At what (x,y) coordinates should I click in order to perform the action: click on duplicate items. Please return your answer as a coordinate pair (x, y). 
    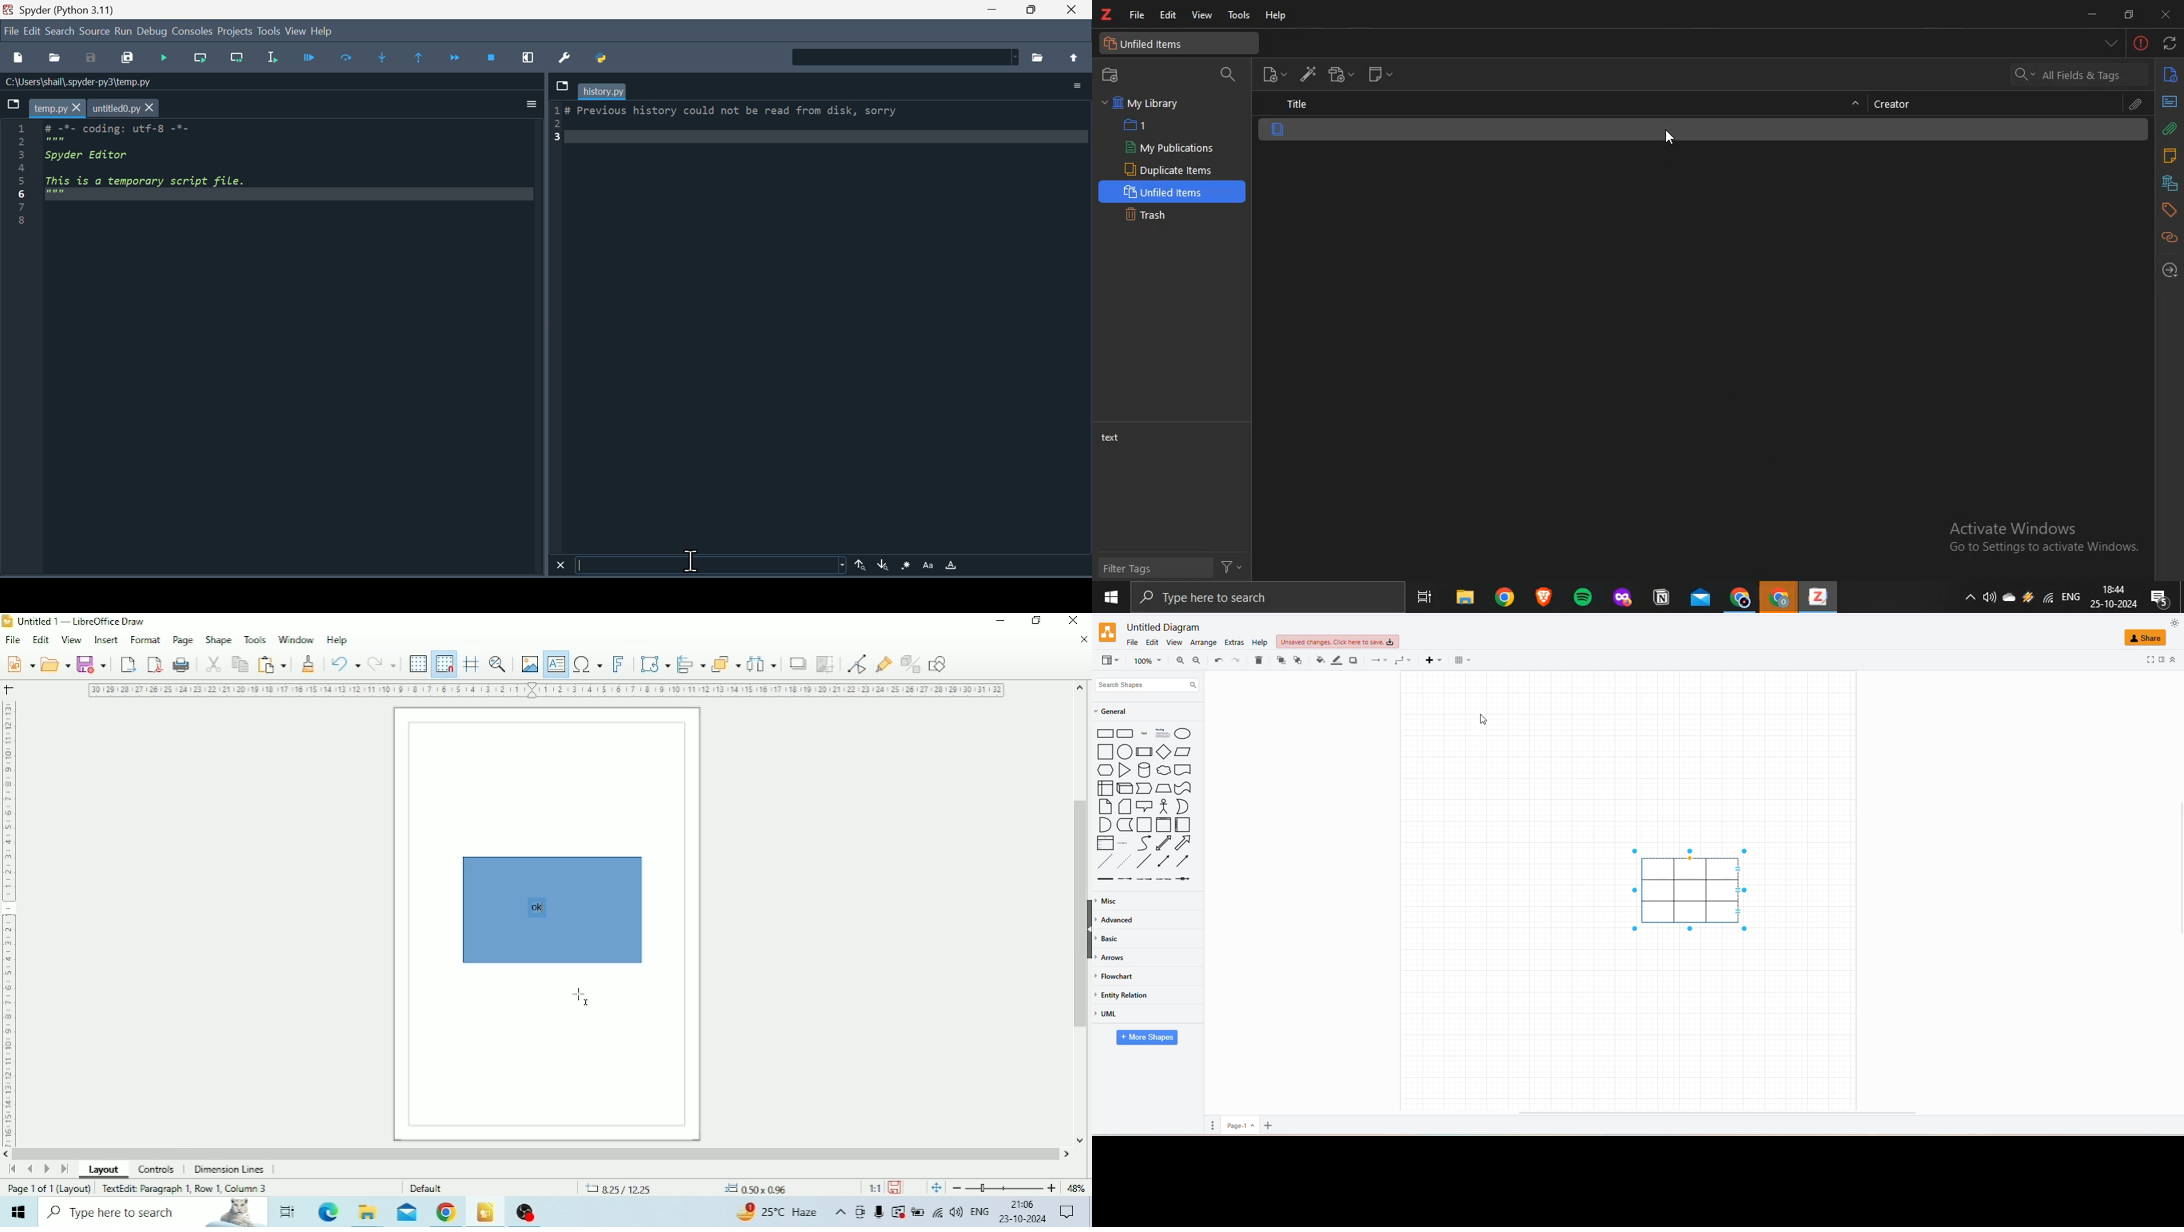
    Looking at the image, I should click on (1171, 169).